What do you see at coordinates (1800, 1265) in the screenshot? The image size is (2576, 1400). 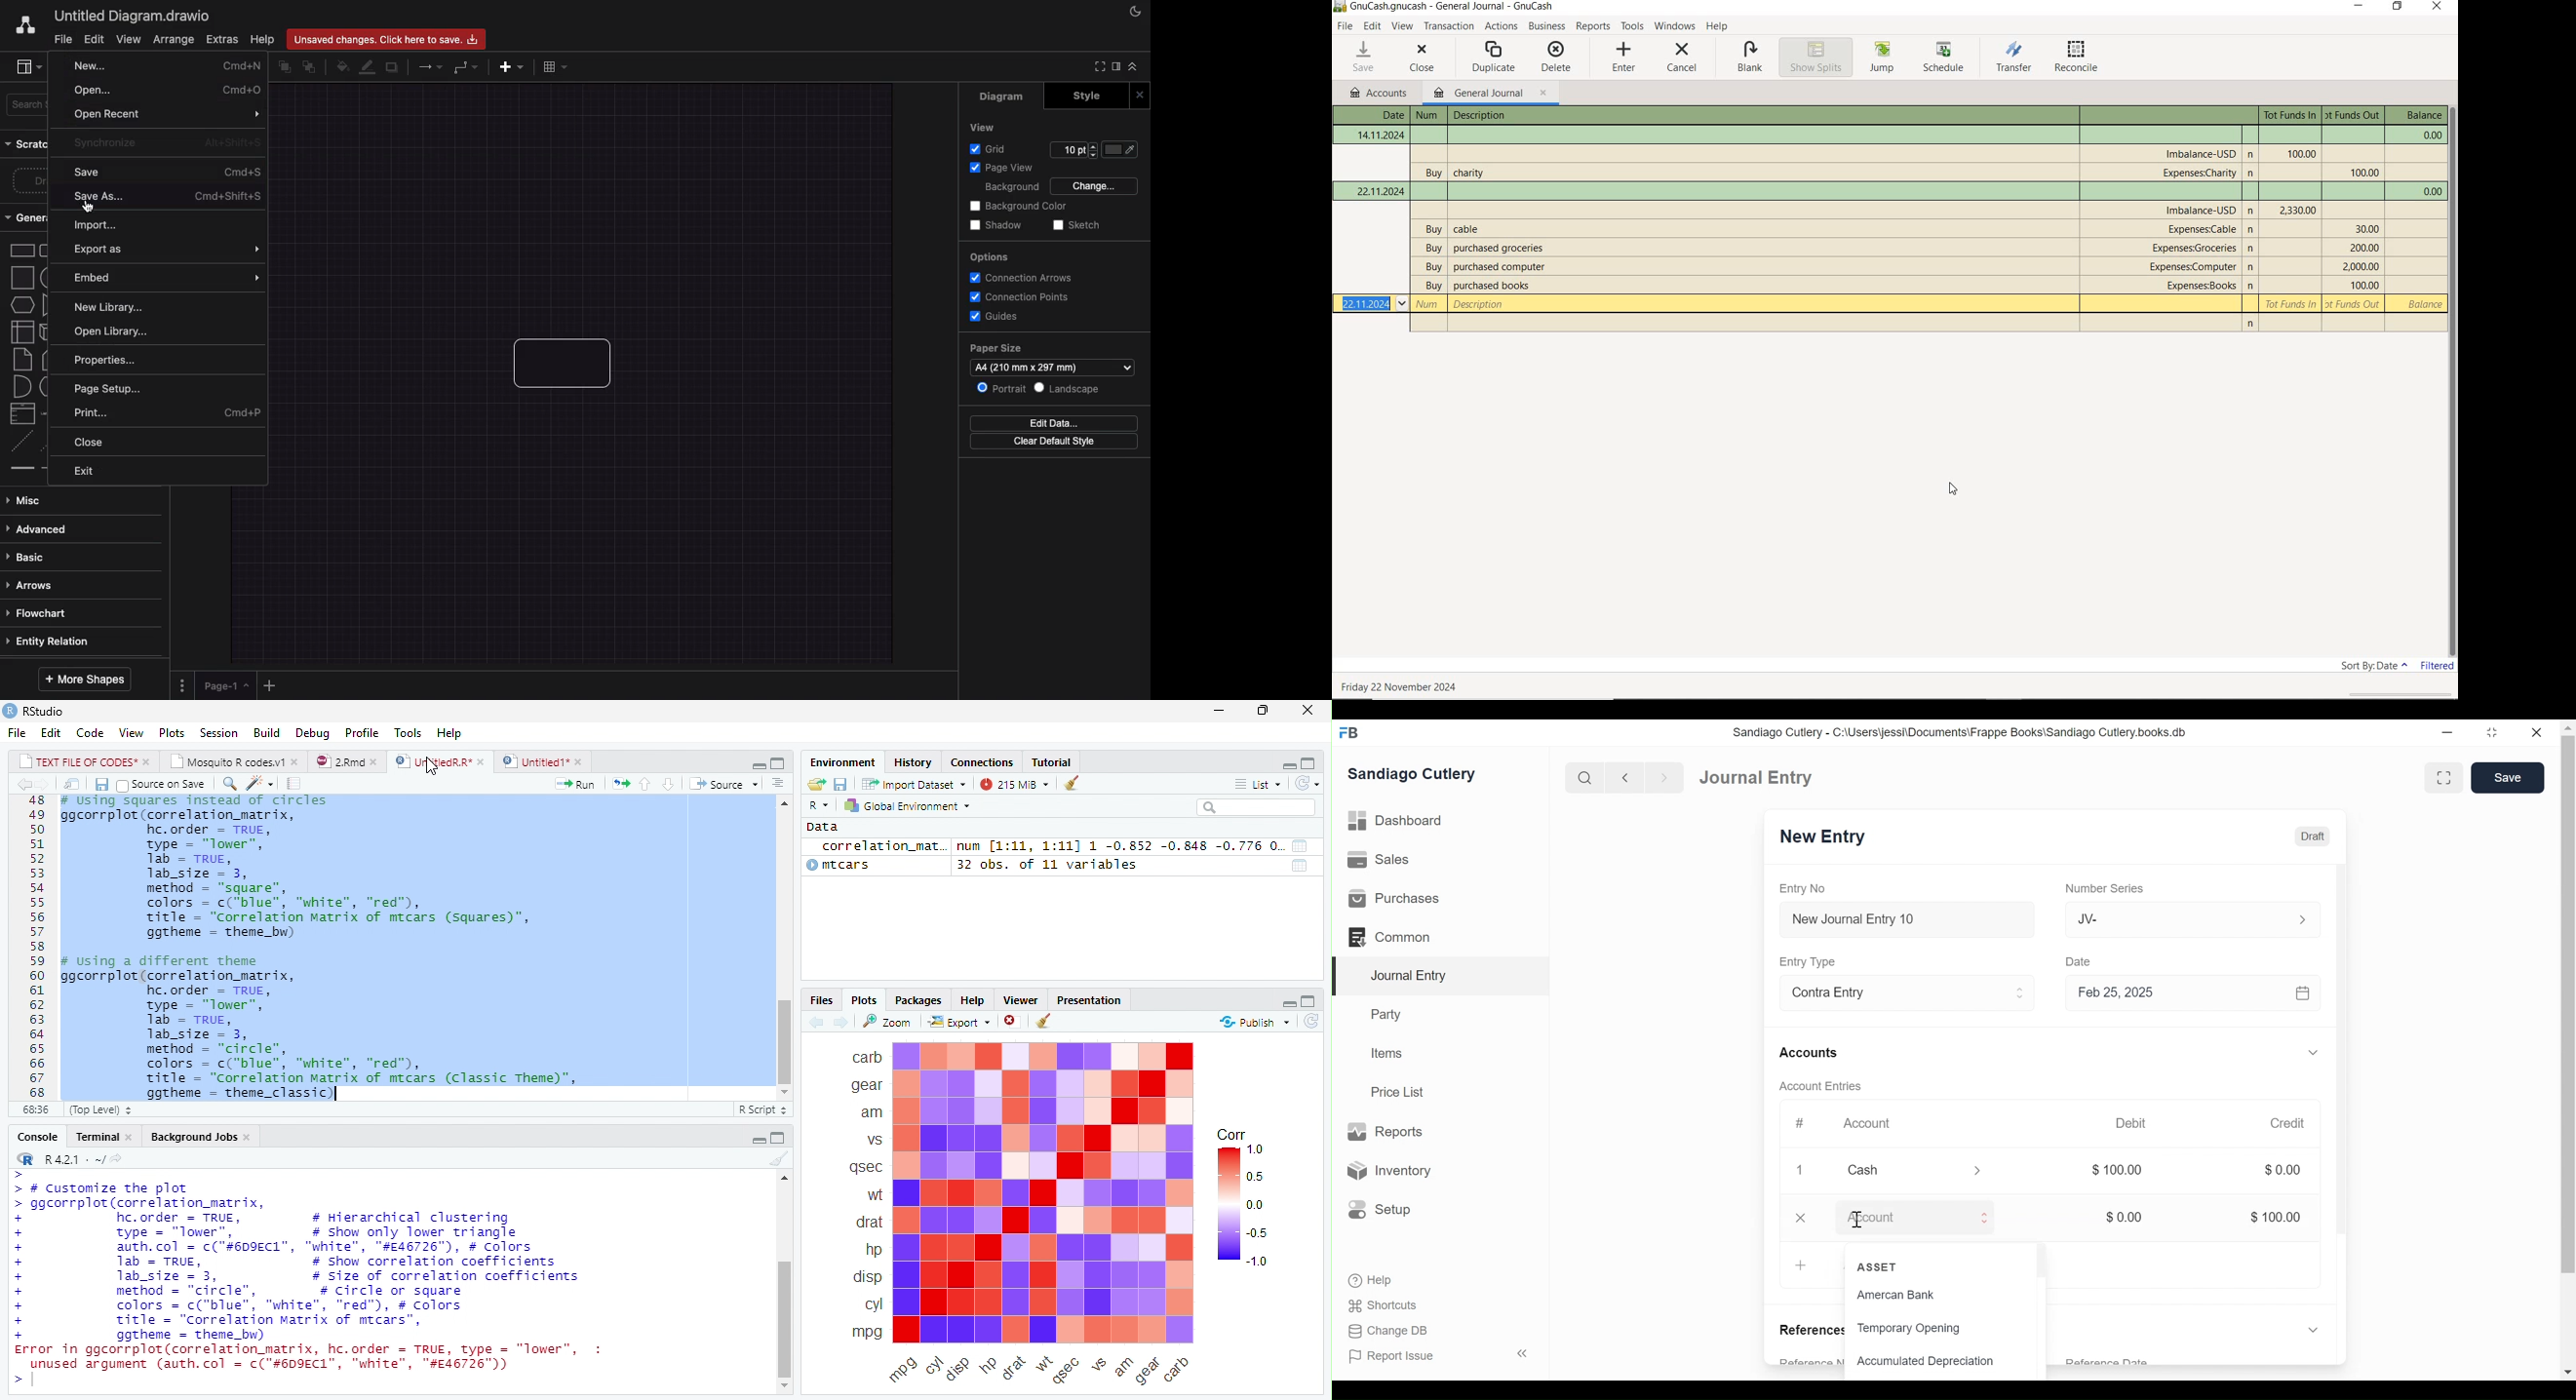 I see `+` at bounding box center [1800, 1265].